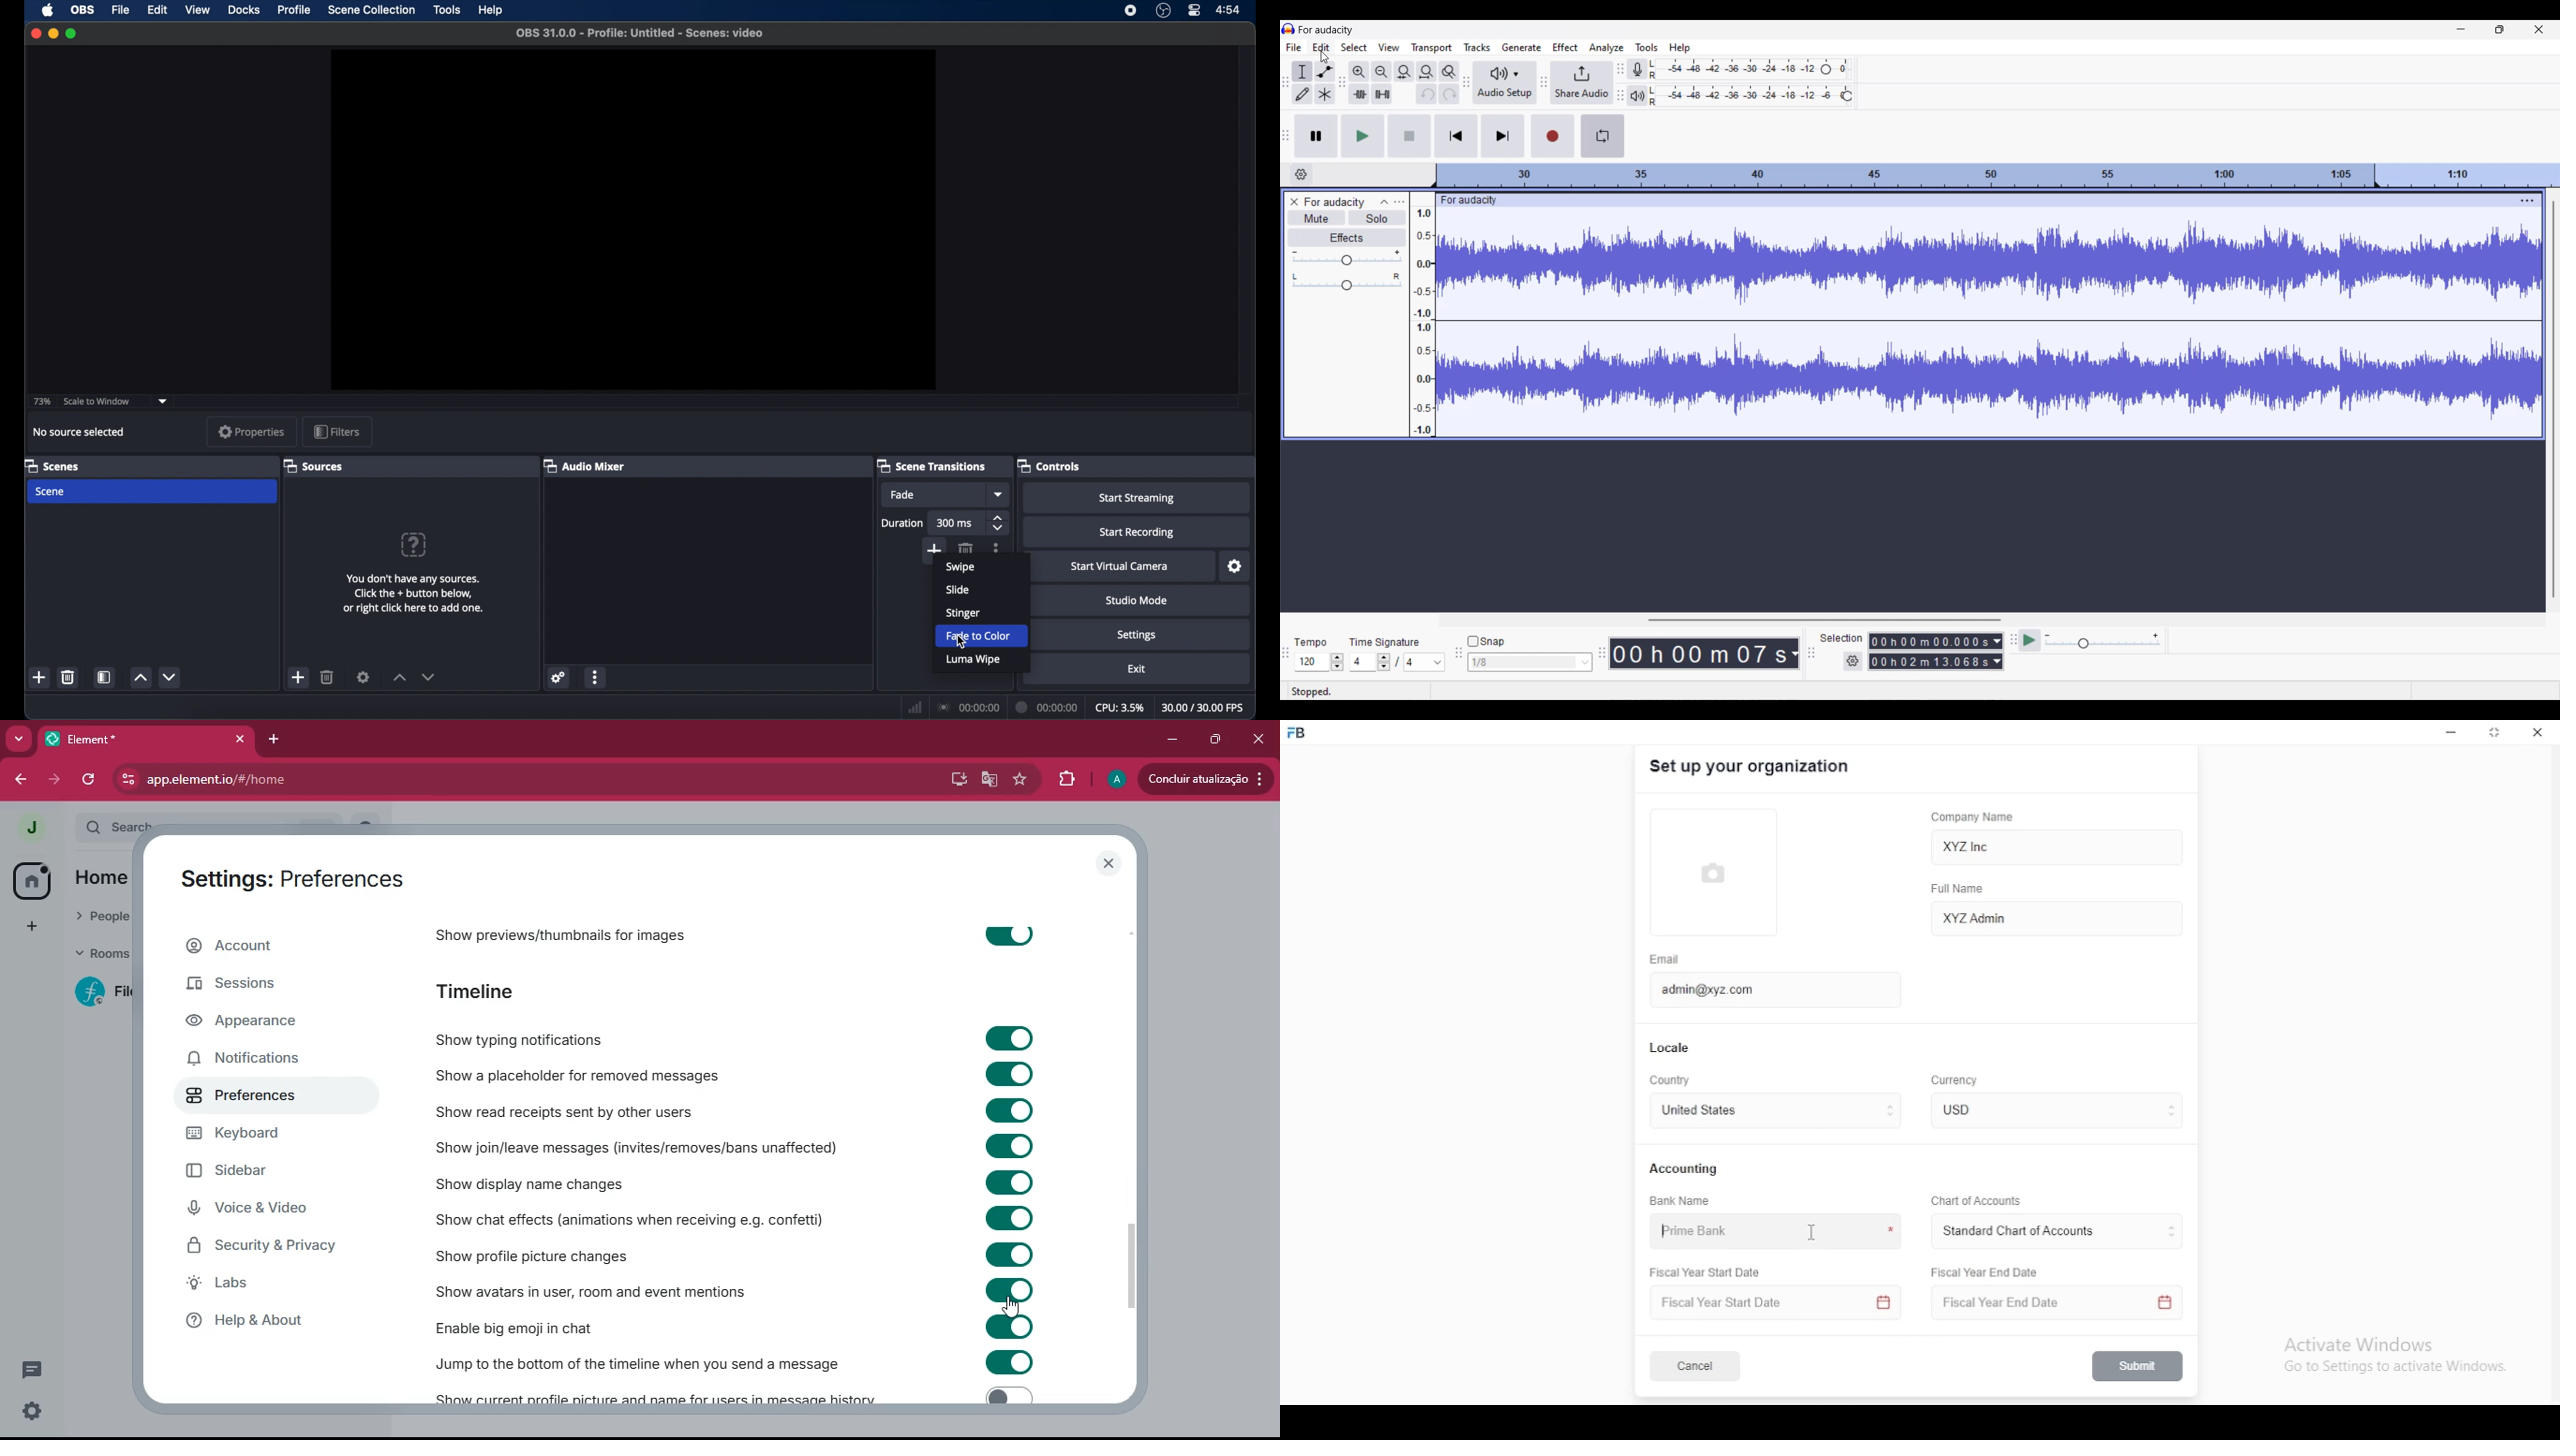 This screenshot has width=2576, height=1456. I want to click on decrement, so click(169, 677).